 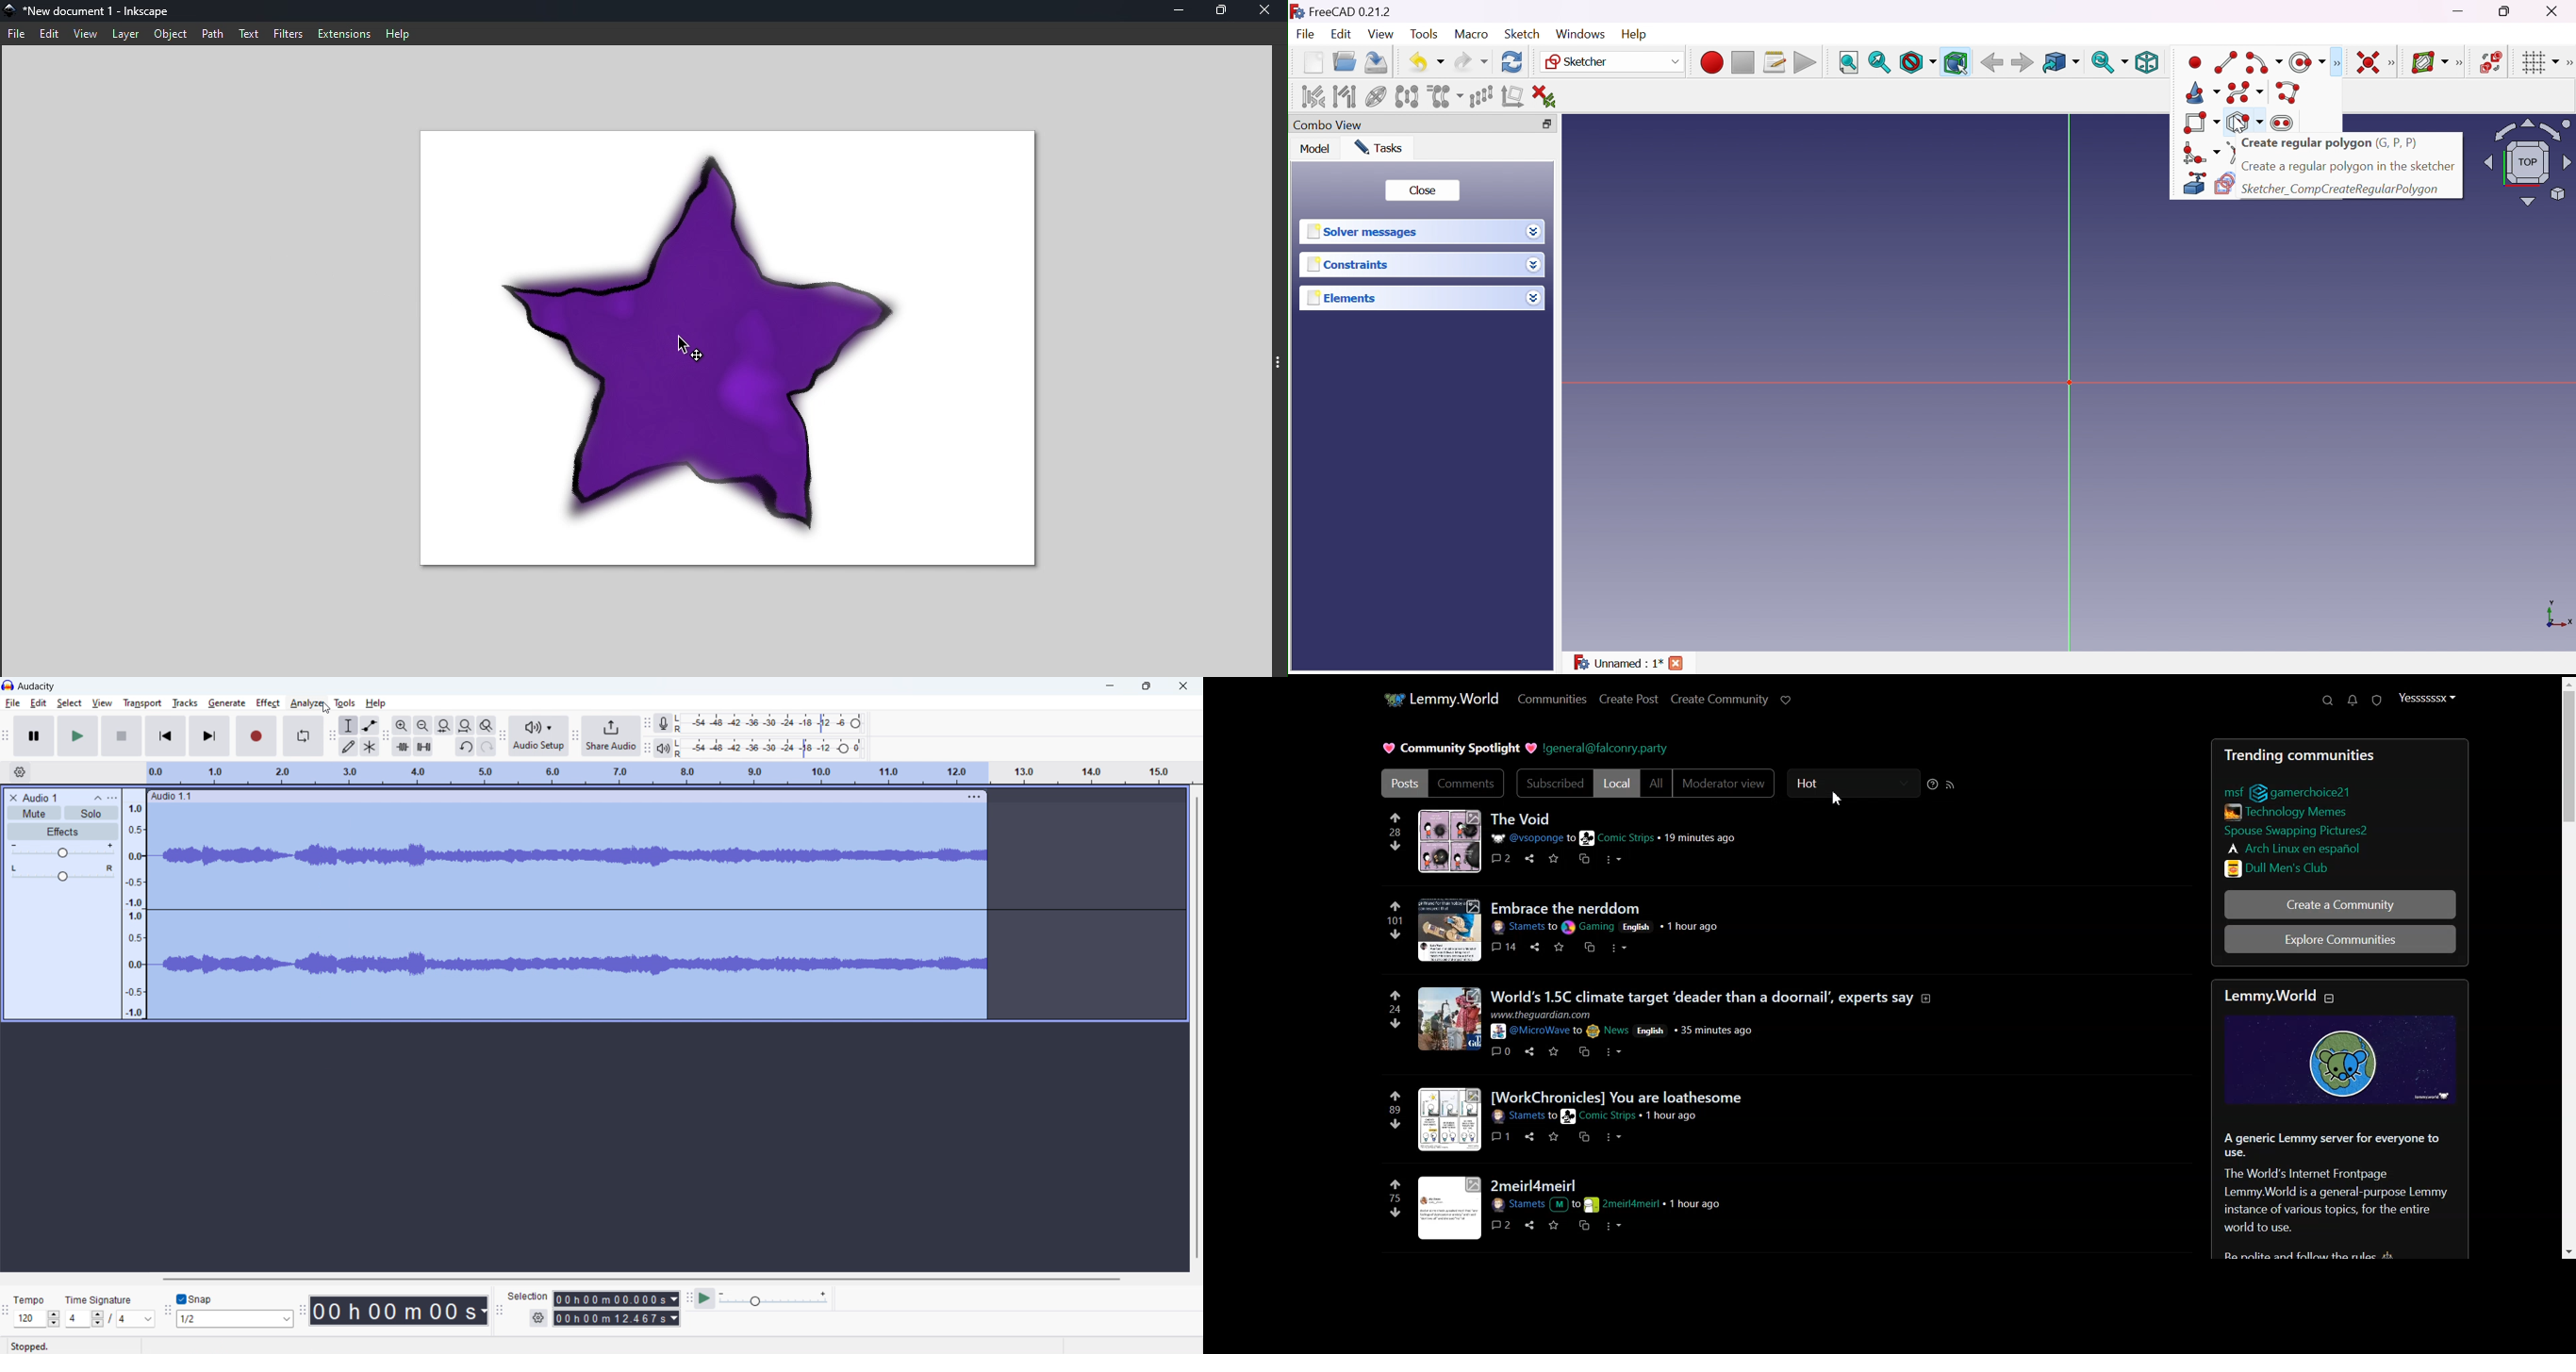 I want to click on Undo, so click(x=1426, y=63).